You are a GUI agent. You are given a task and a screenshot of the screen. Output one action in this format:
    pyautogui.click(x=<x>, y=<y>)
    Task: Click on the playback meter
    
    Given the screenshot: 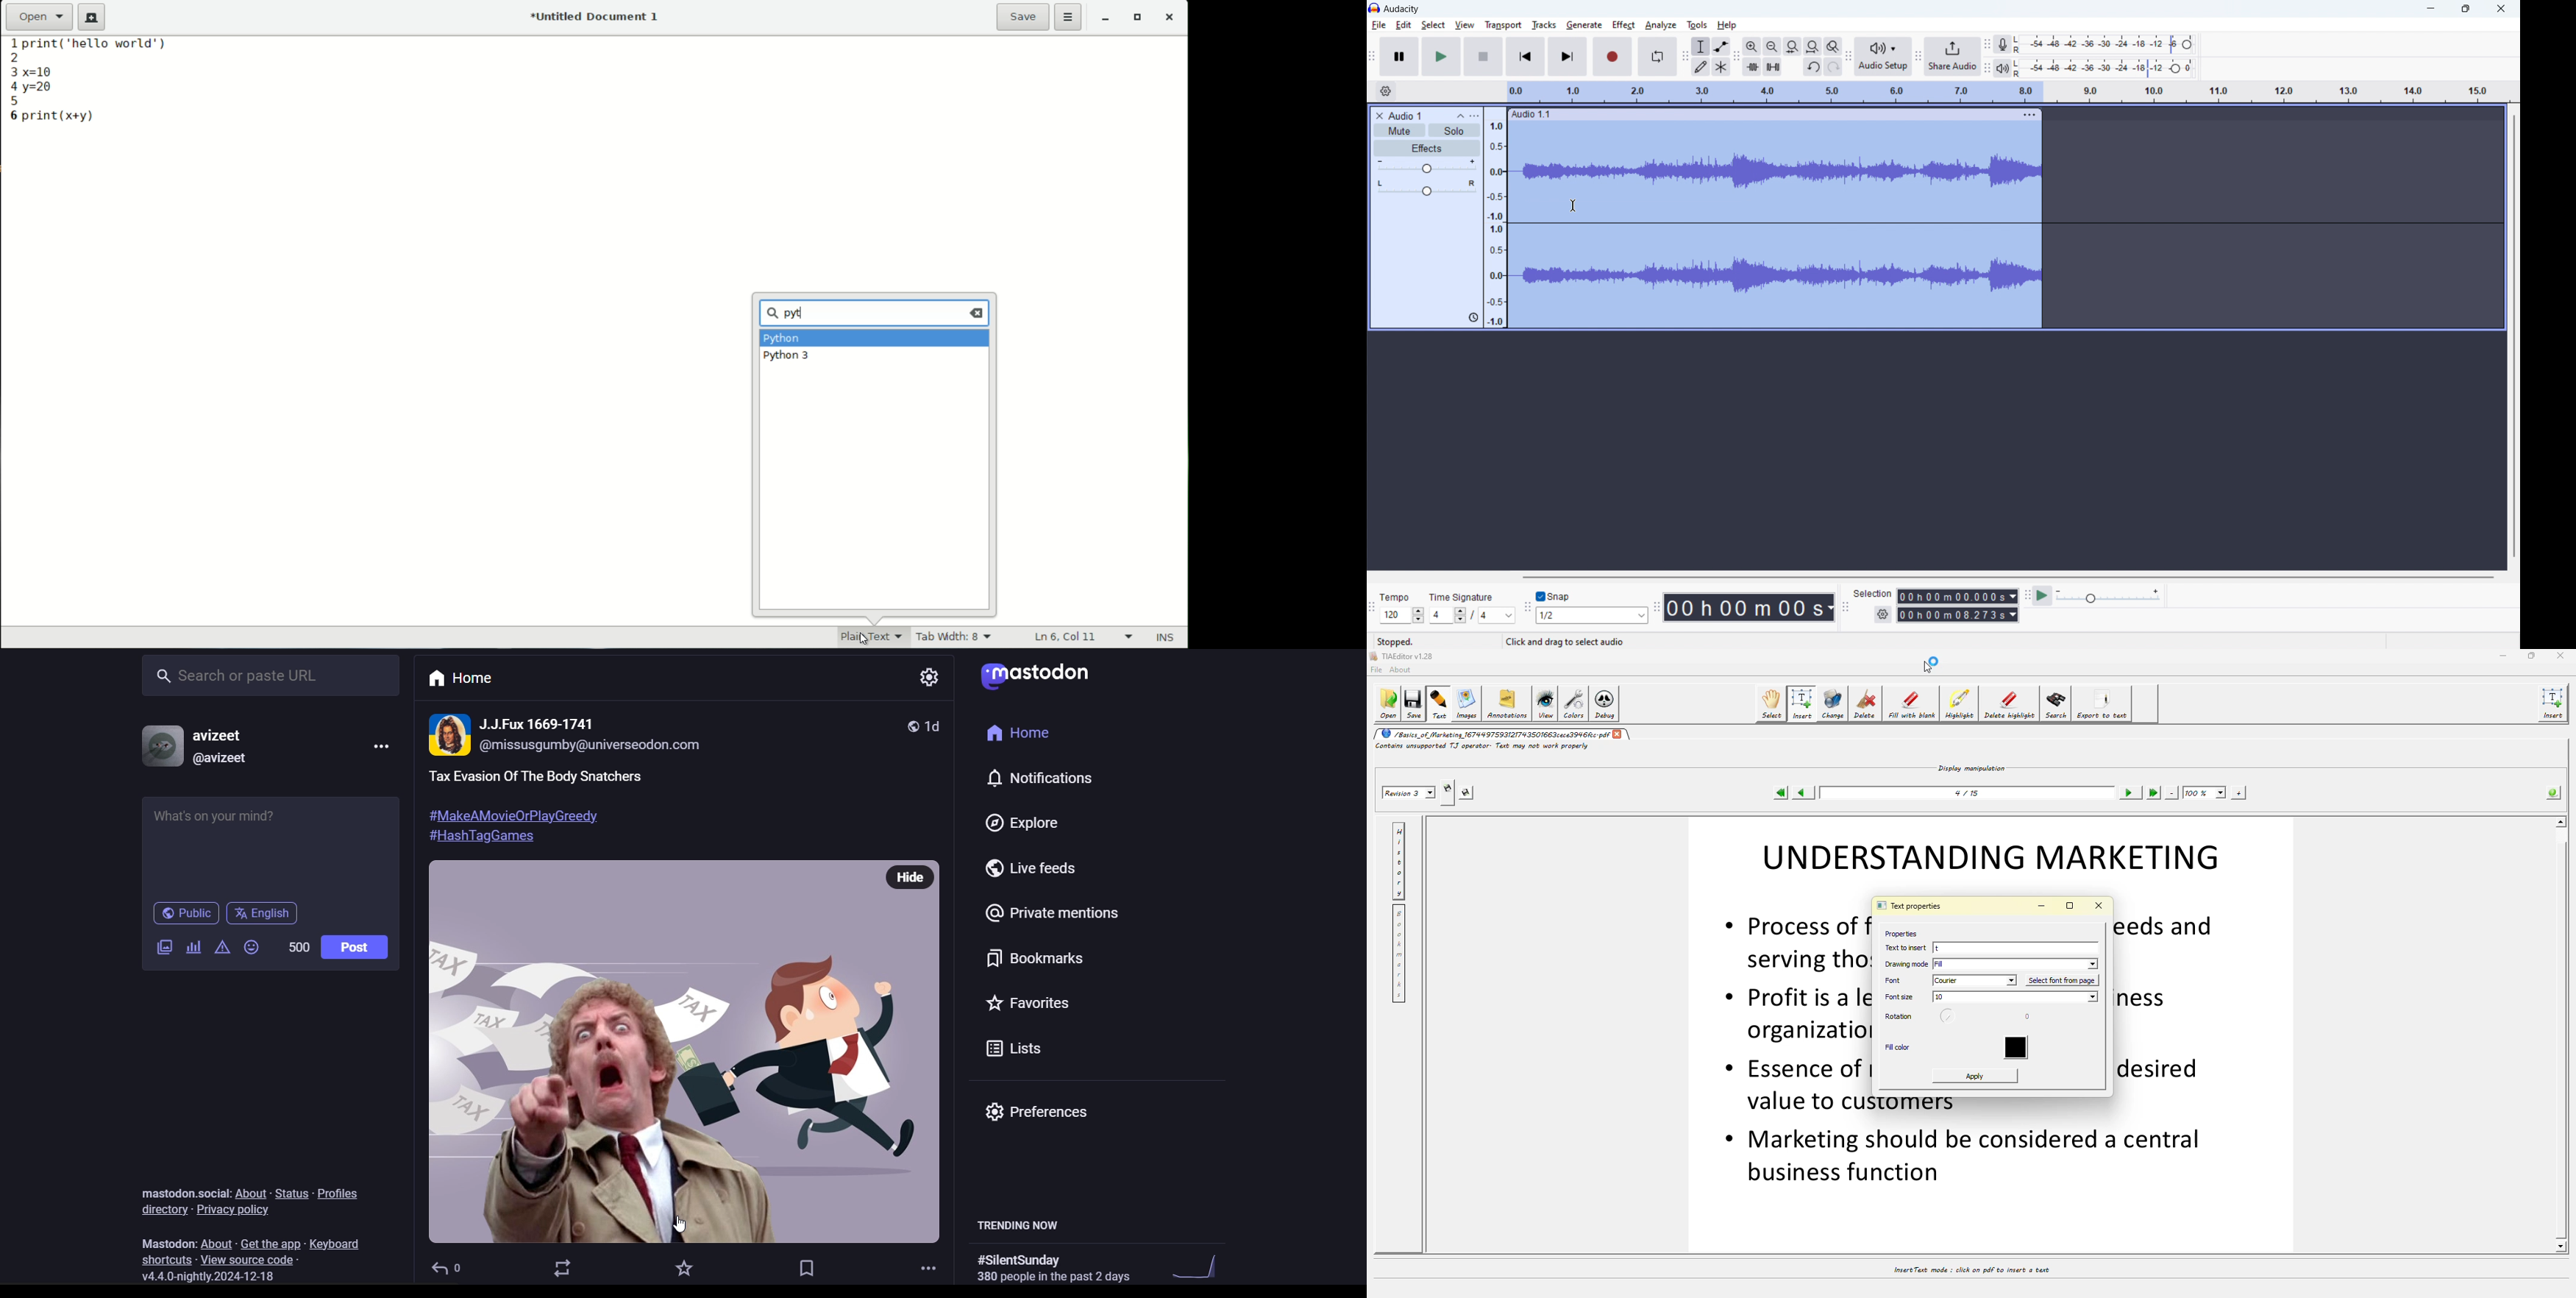 What is the action you would take?
    pyautogui.click(x=2003, y=67)
    